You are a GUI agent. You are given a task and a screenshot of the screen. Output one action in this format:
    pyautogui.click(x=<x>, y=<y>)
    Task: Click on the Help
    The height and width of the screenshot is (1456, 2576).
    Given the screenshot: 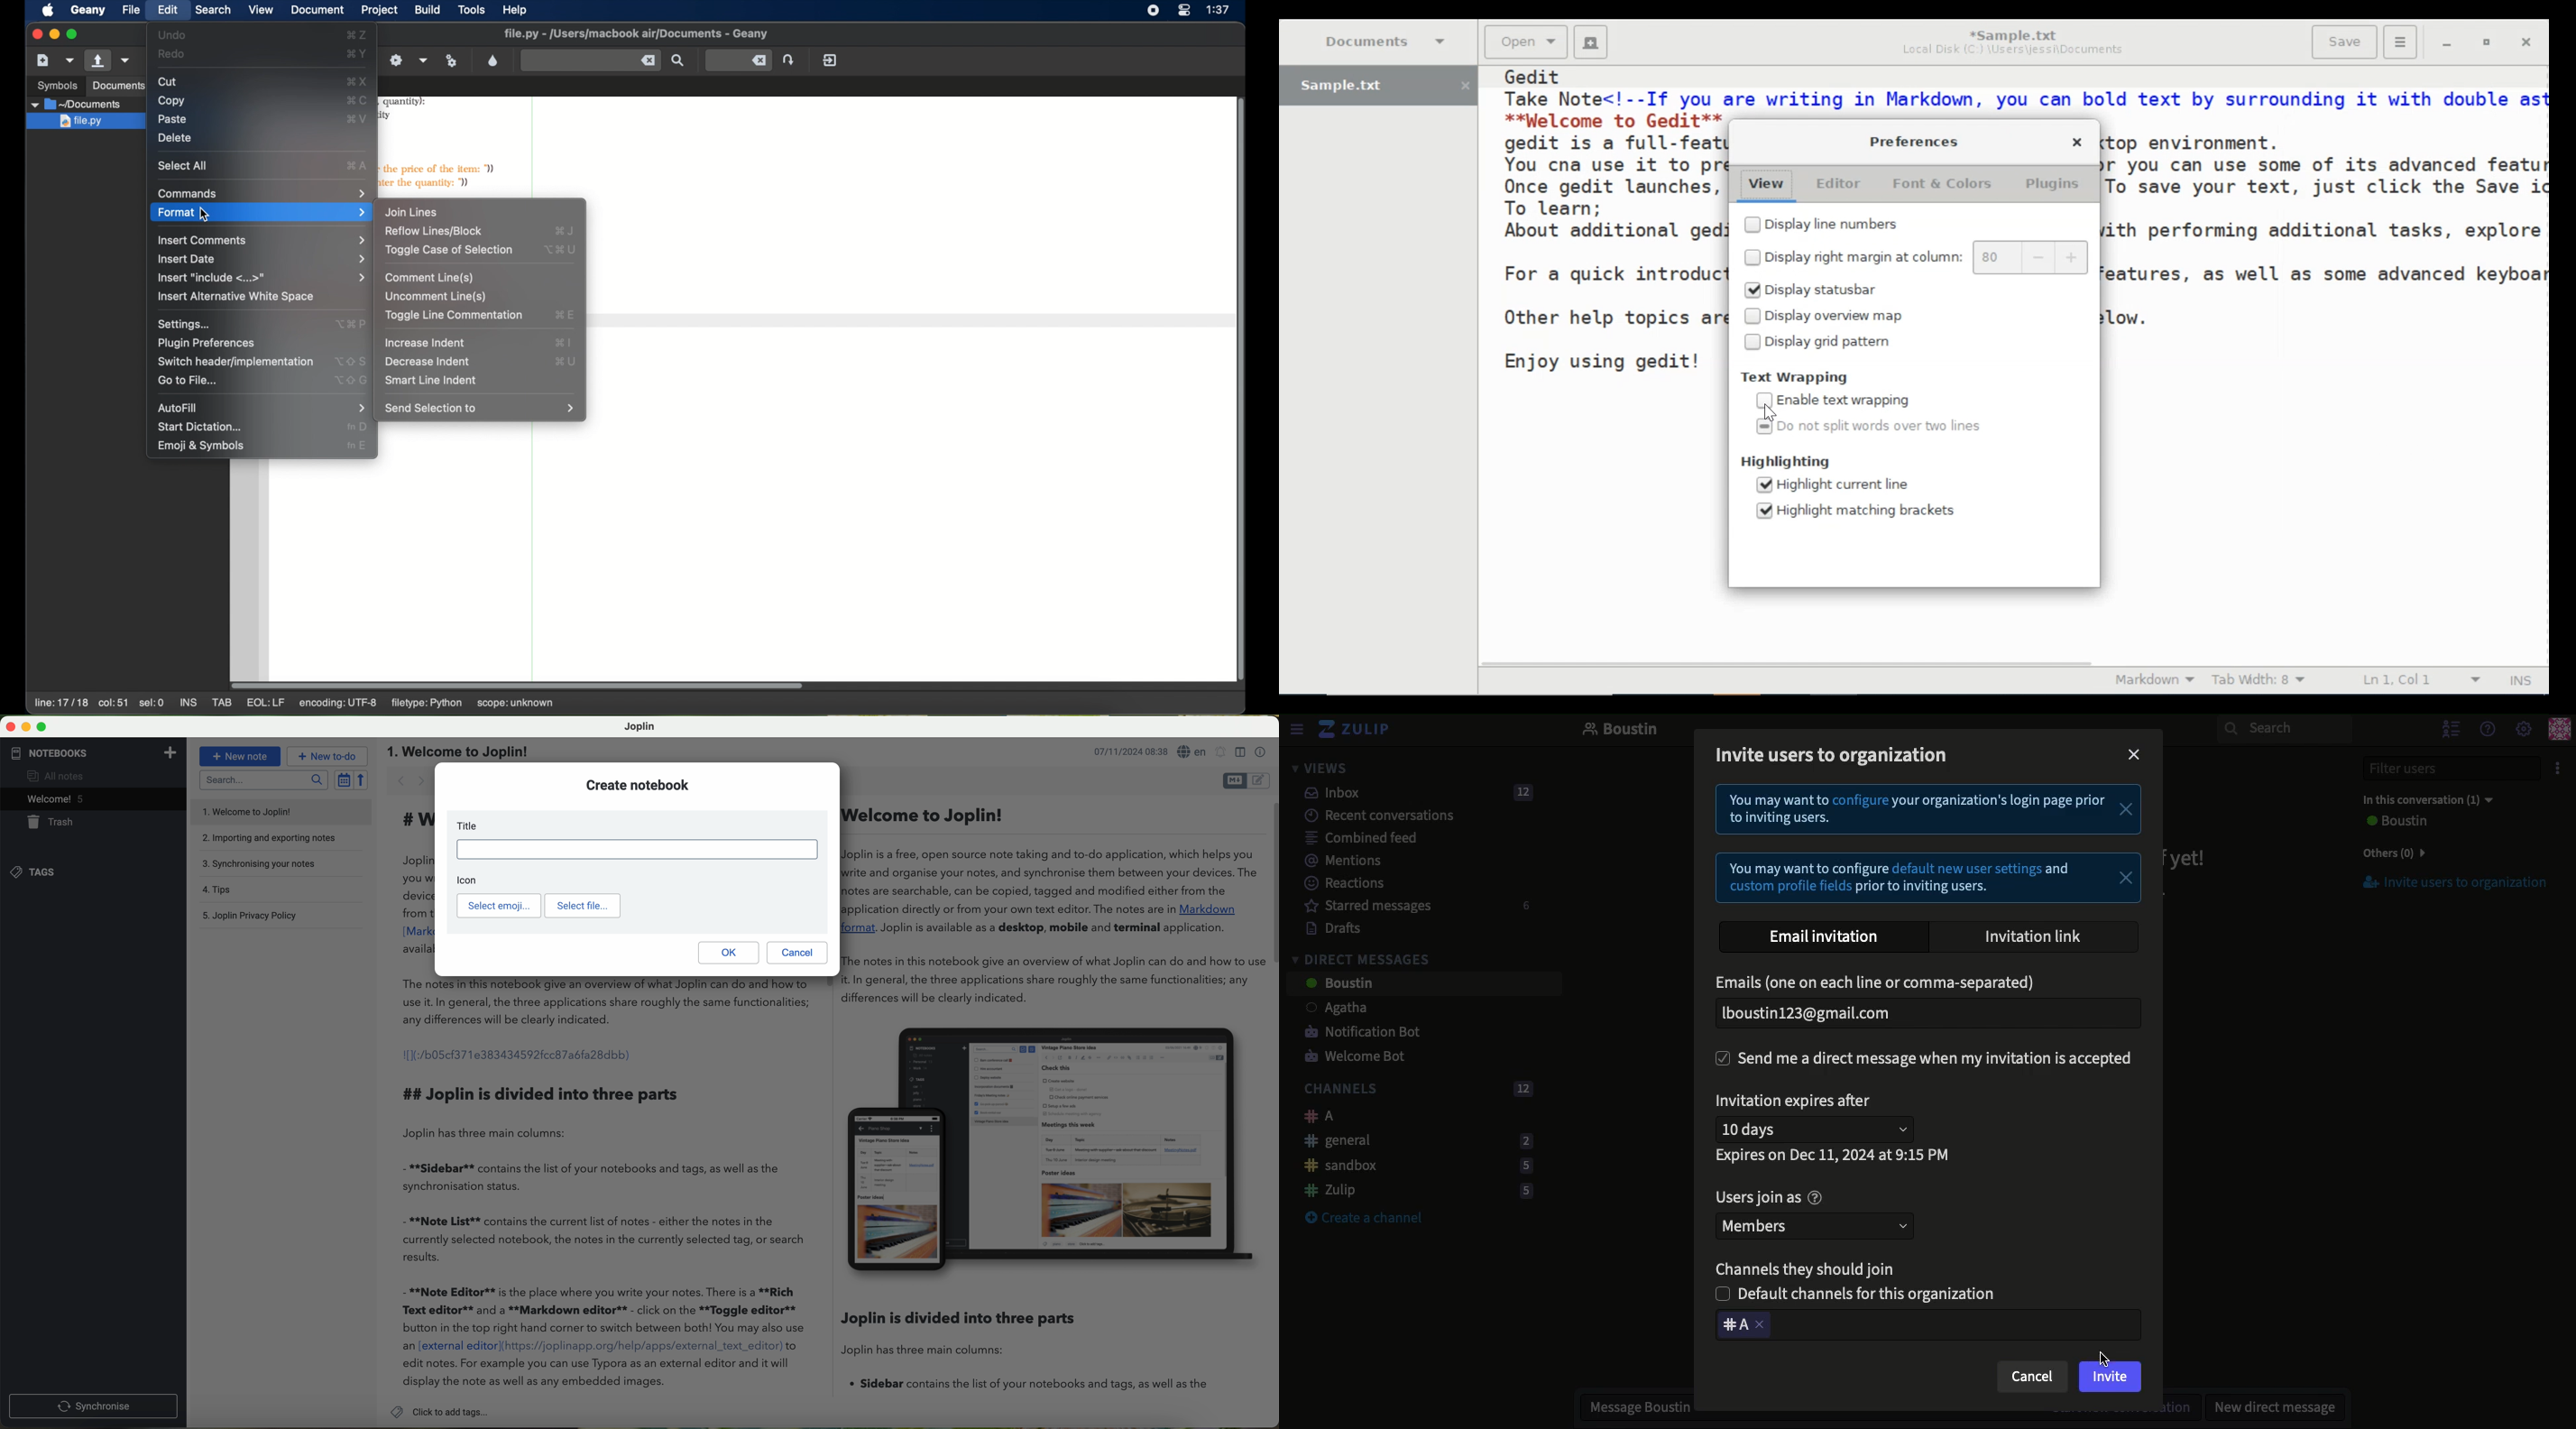 What is the action you would take?
    pyautogui.click(x=2486, y=728)
    